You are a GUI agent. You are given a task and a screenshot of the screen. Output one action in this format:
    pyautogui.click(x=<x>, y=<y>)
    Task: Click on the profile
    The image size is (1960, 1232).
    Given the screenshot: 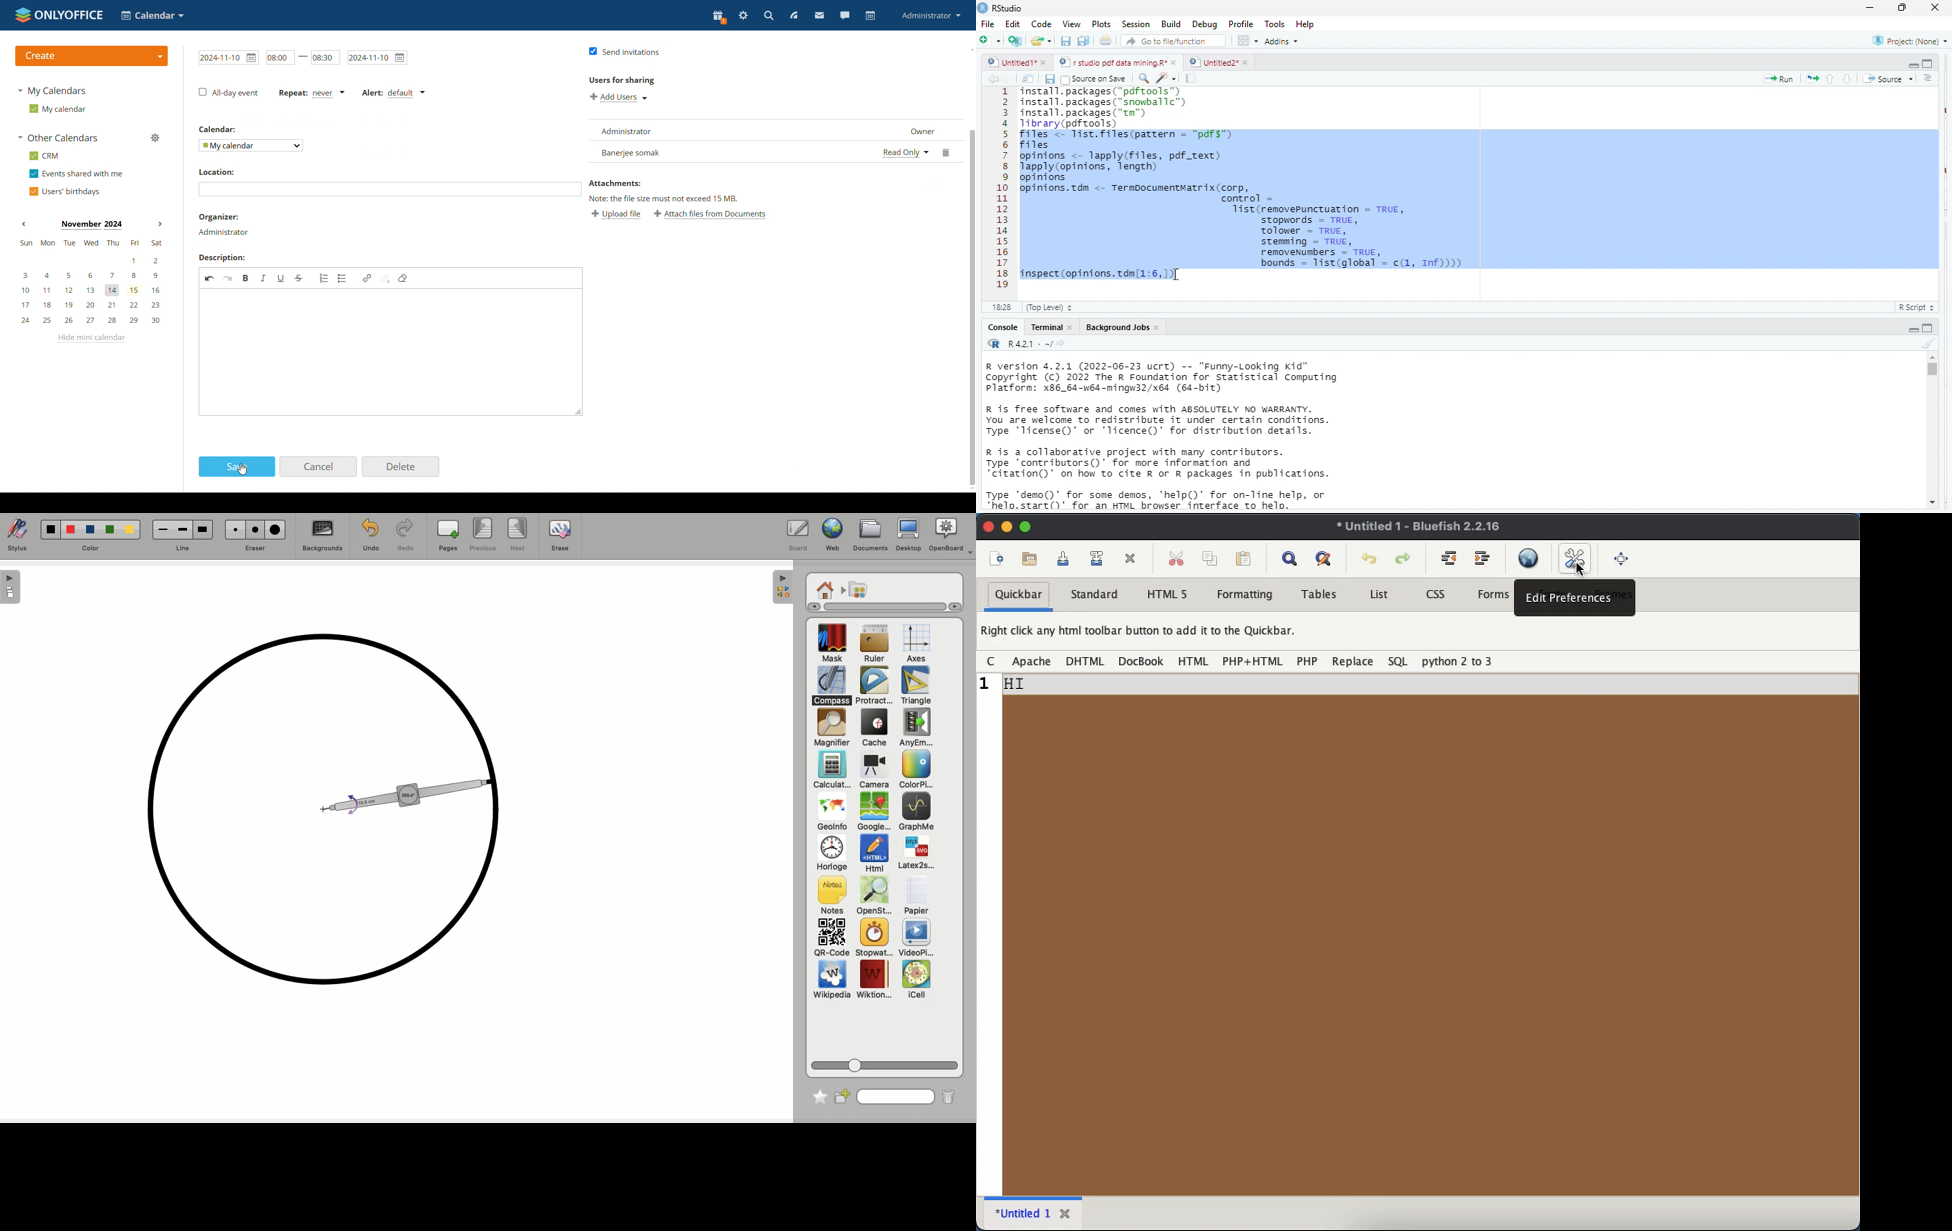 What is the action you would take?
    pyautogui.click(x=1241, y=23)
    